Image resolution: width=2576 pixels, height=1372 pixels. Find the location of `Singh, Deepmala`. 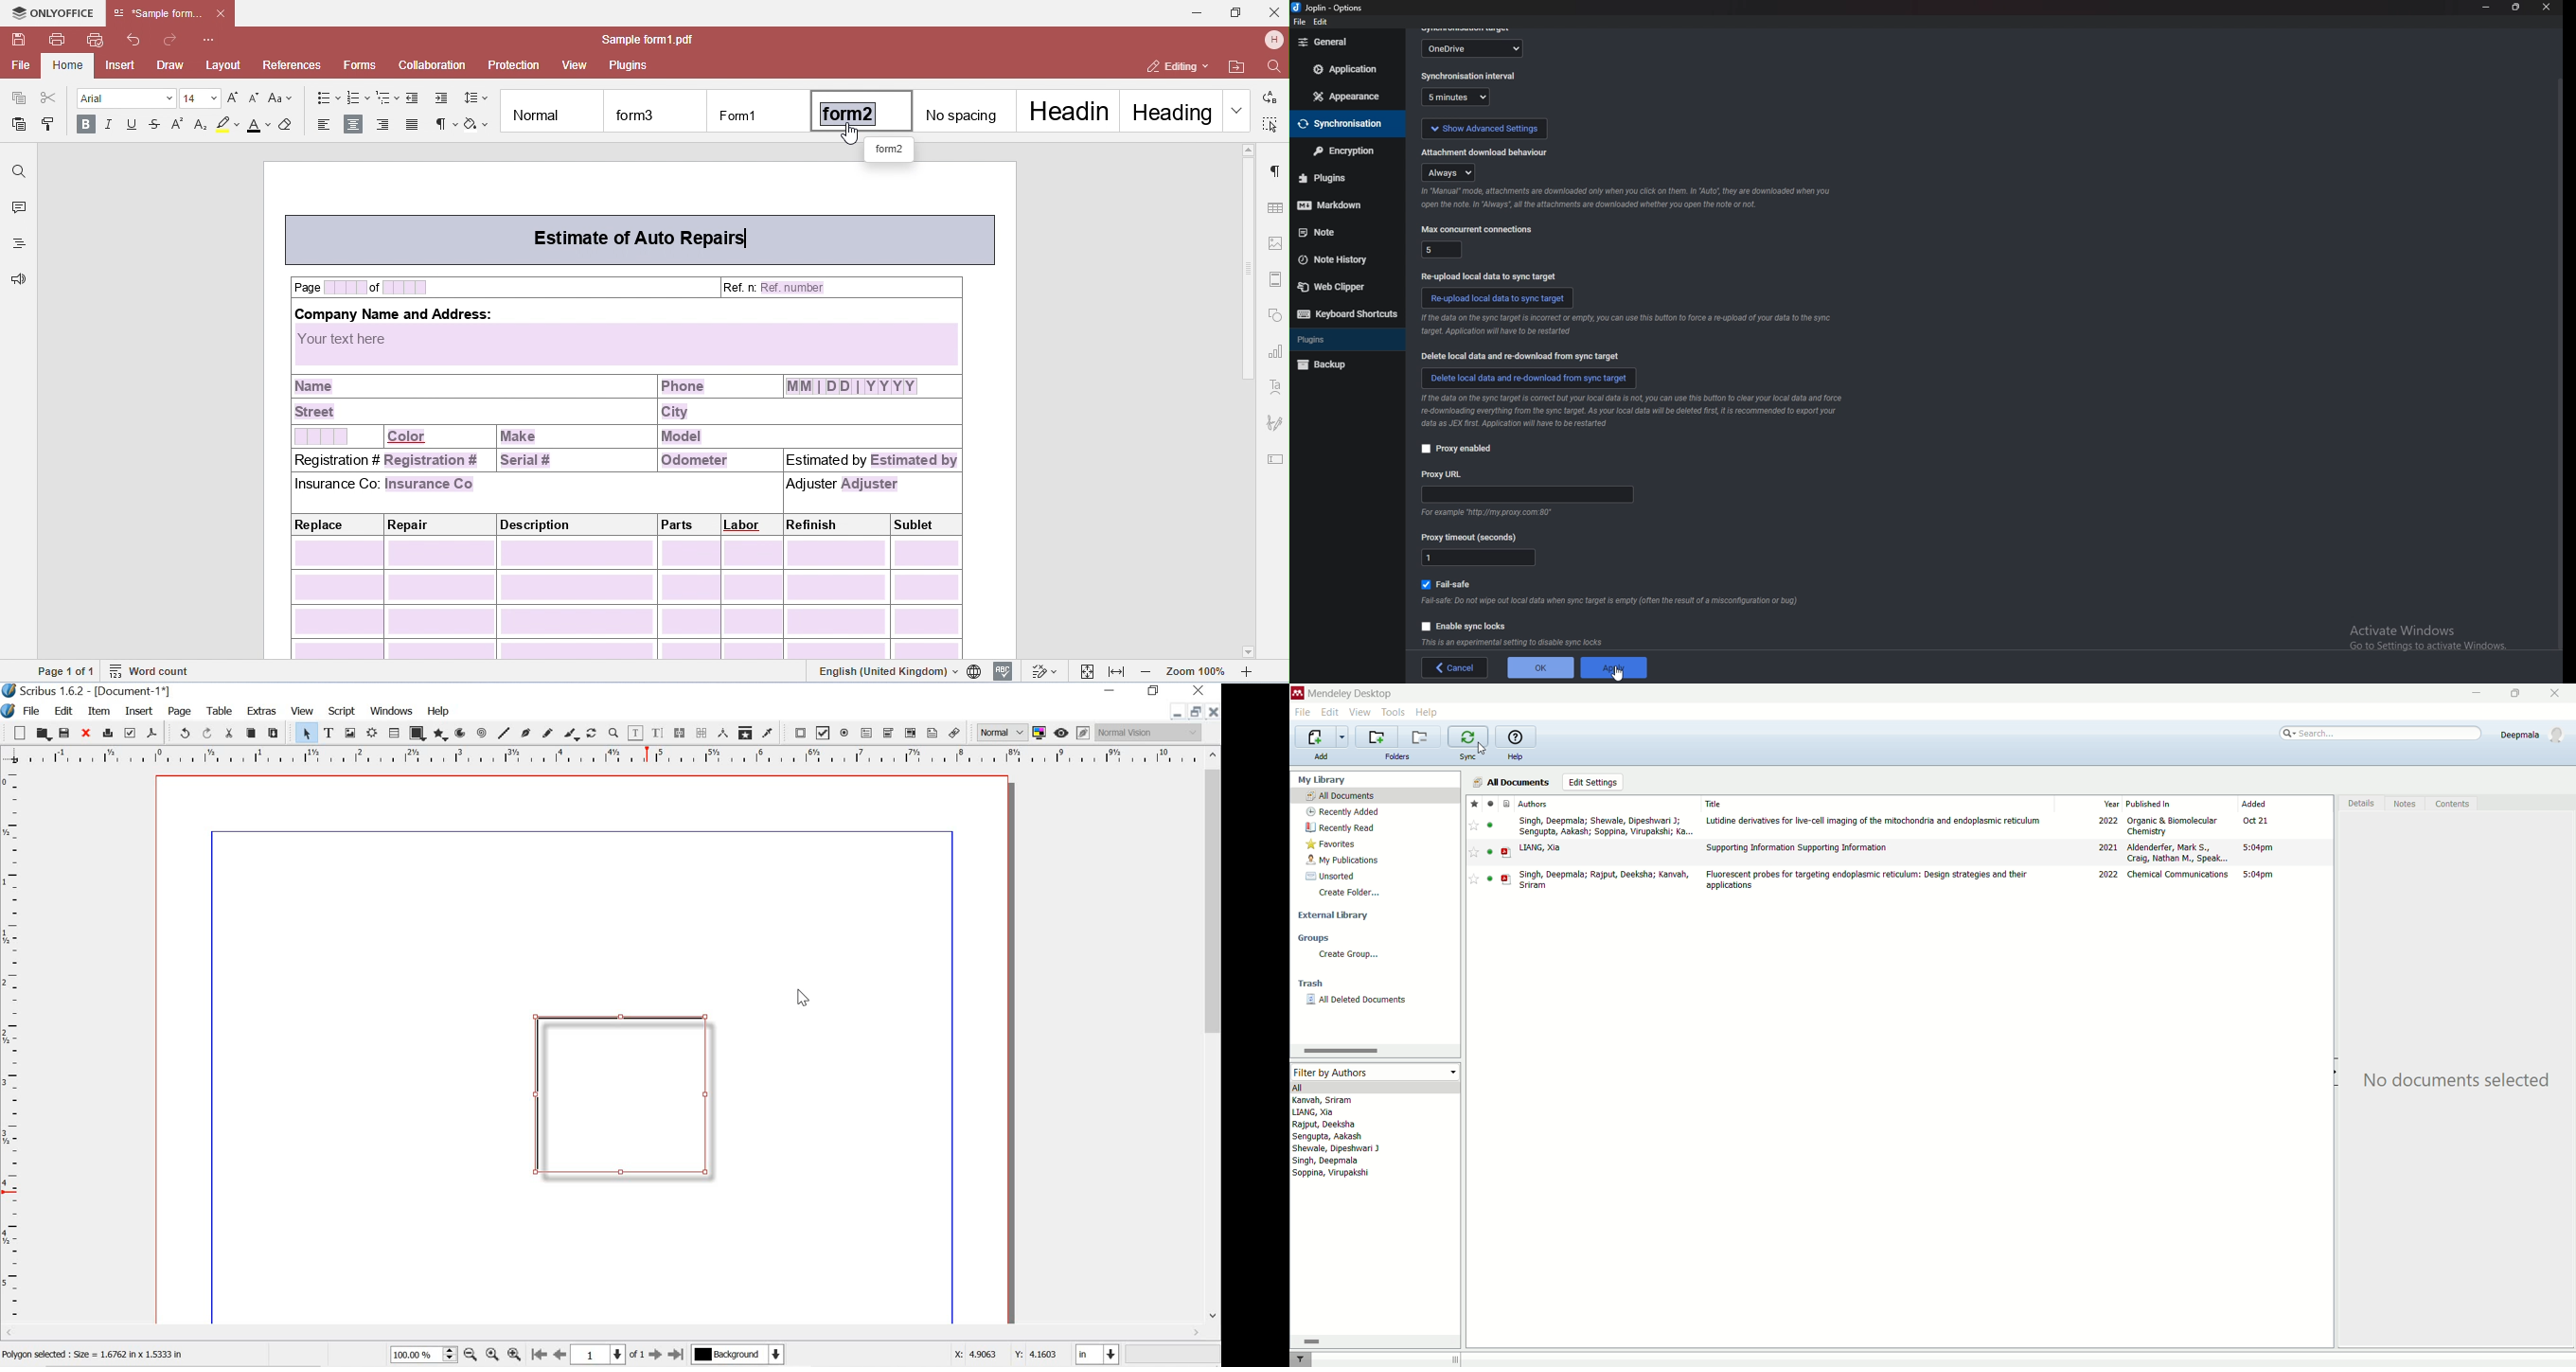

Singh, Deepmala is located at coordinates (1334, 1161).